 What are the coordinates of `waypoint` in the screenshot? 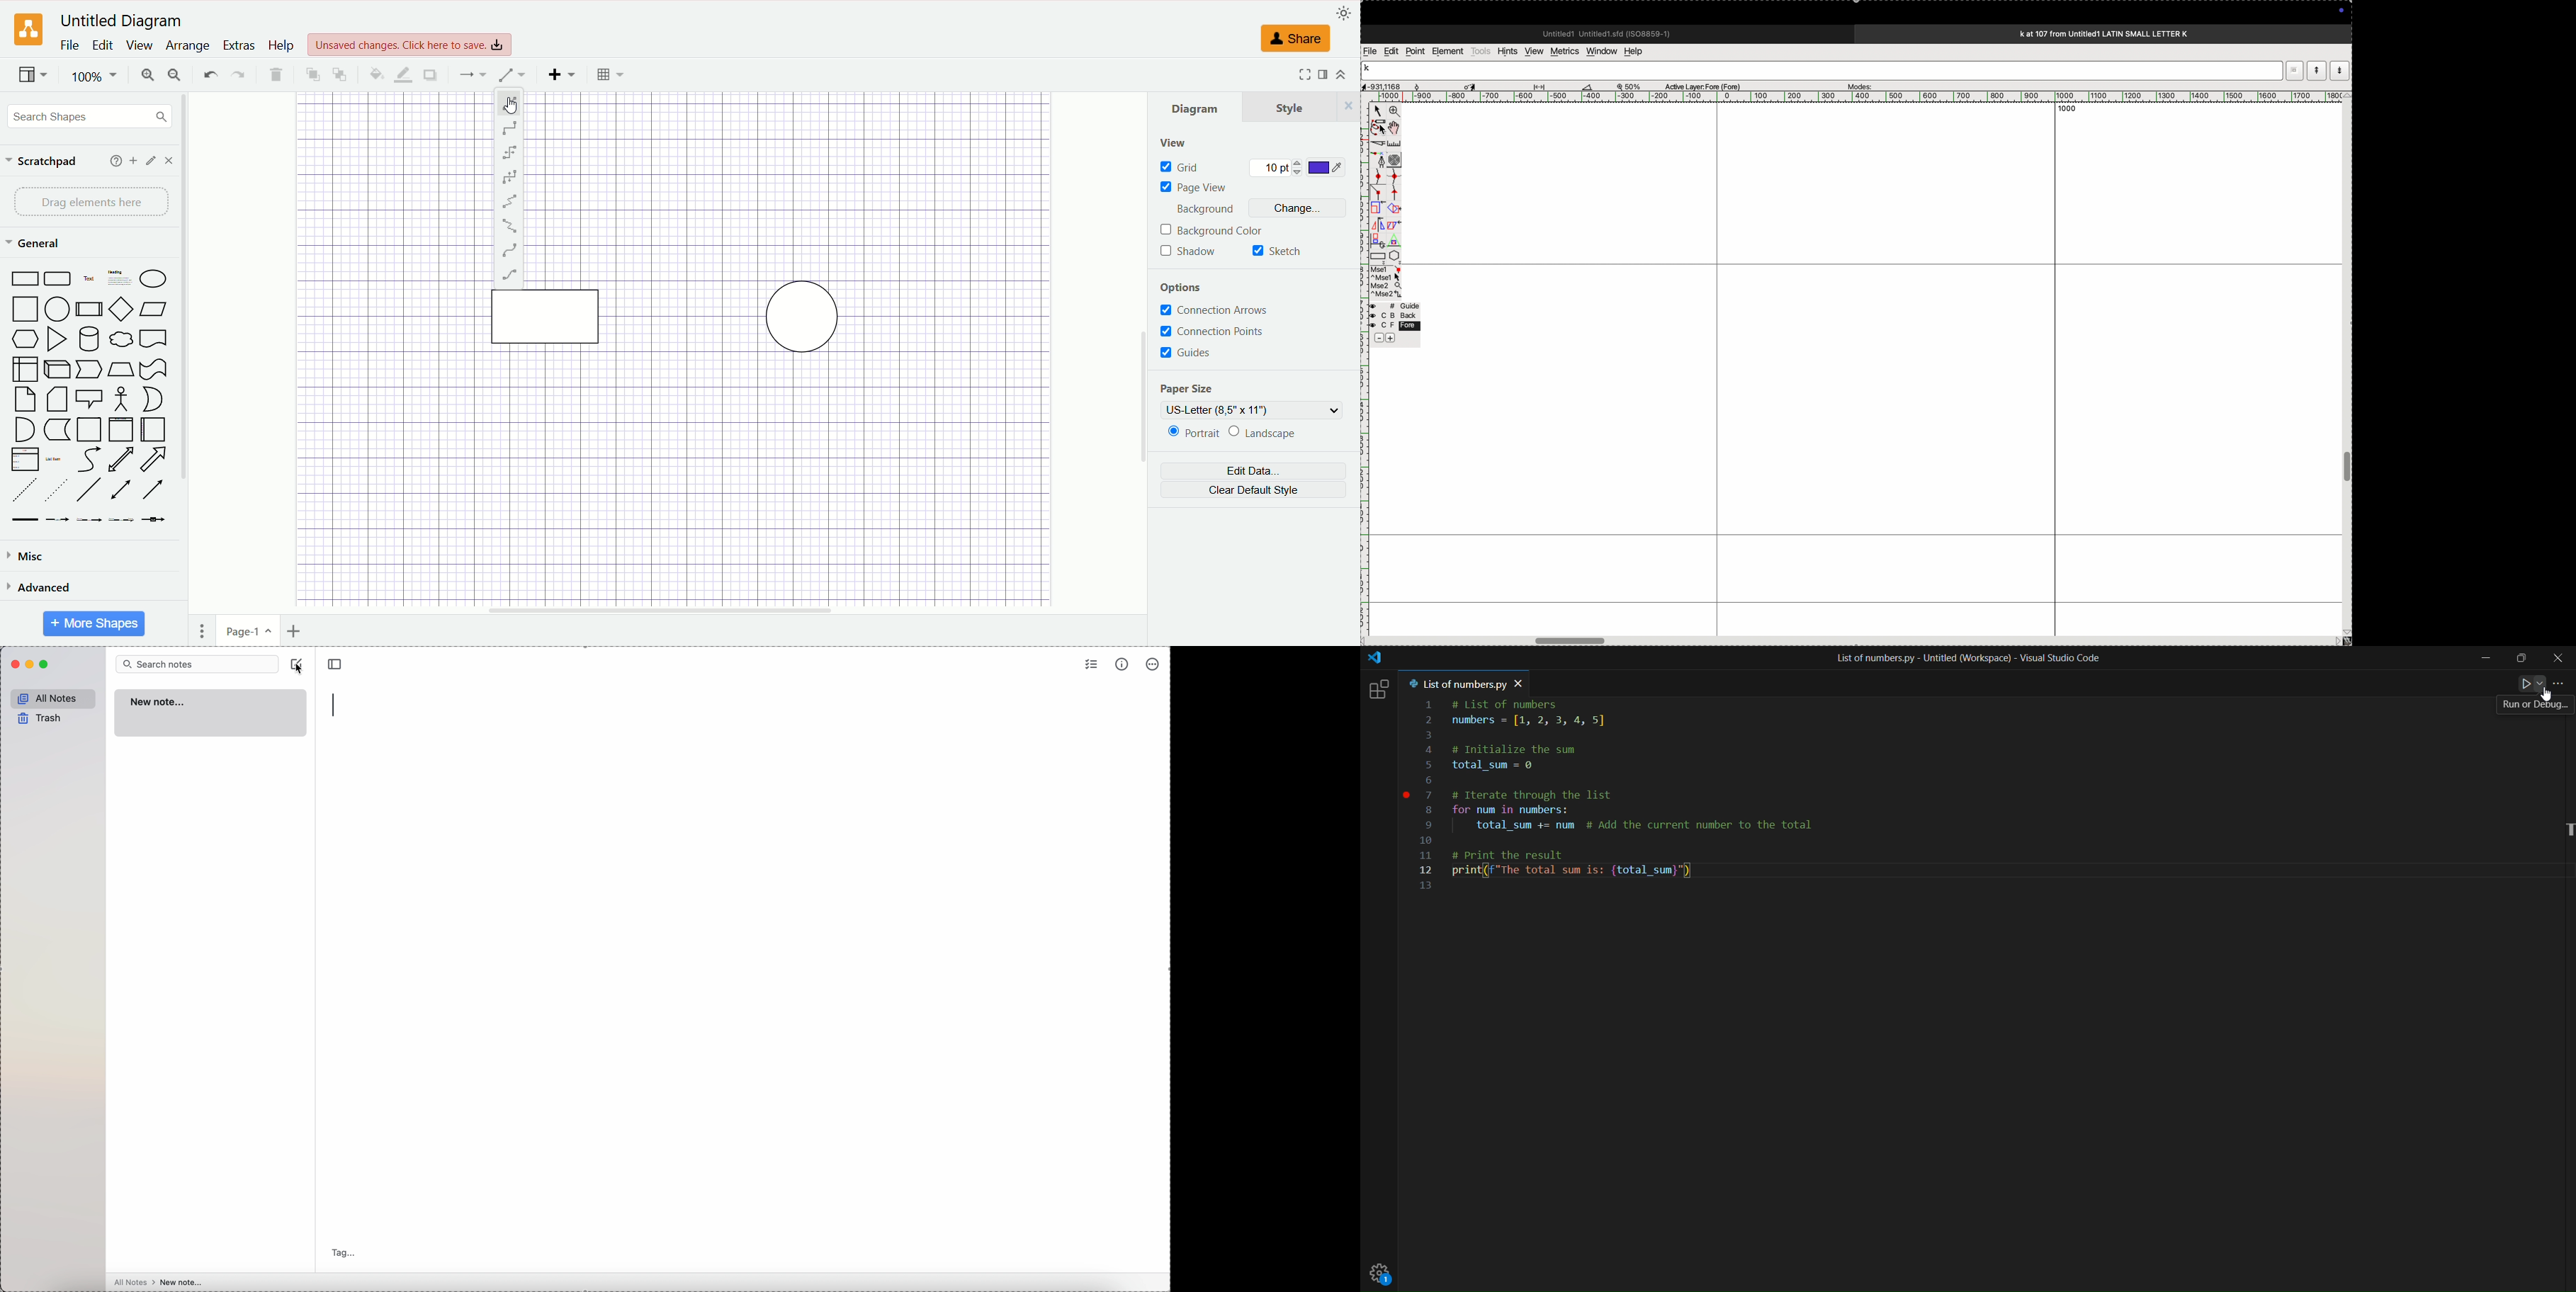 It's located at (512, 75).